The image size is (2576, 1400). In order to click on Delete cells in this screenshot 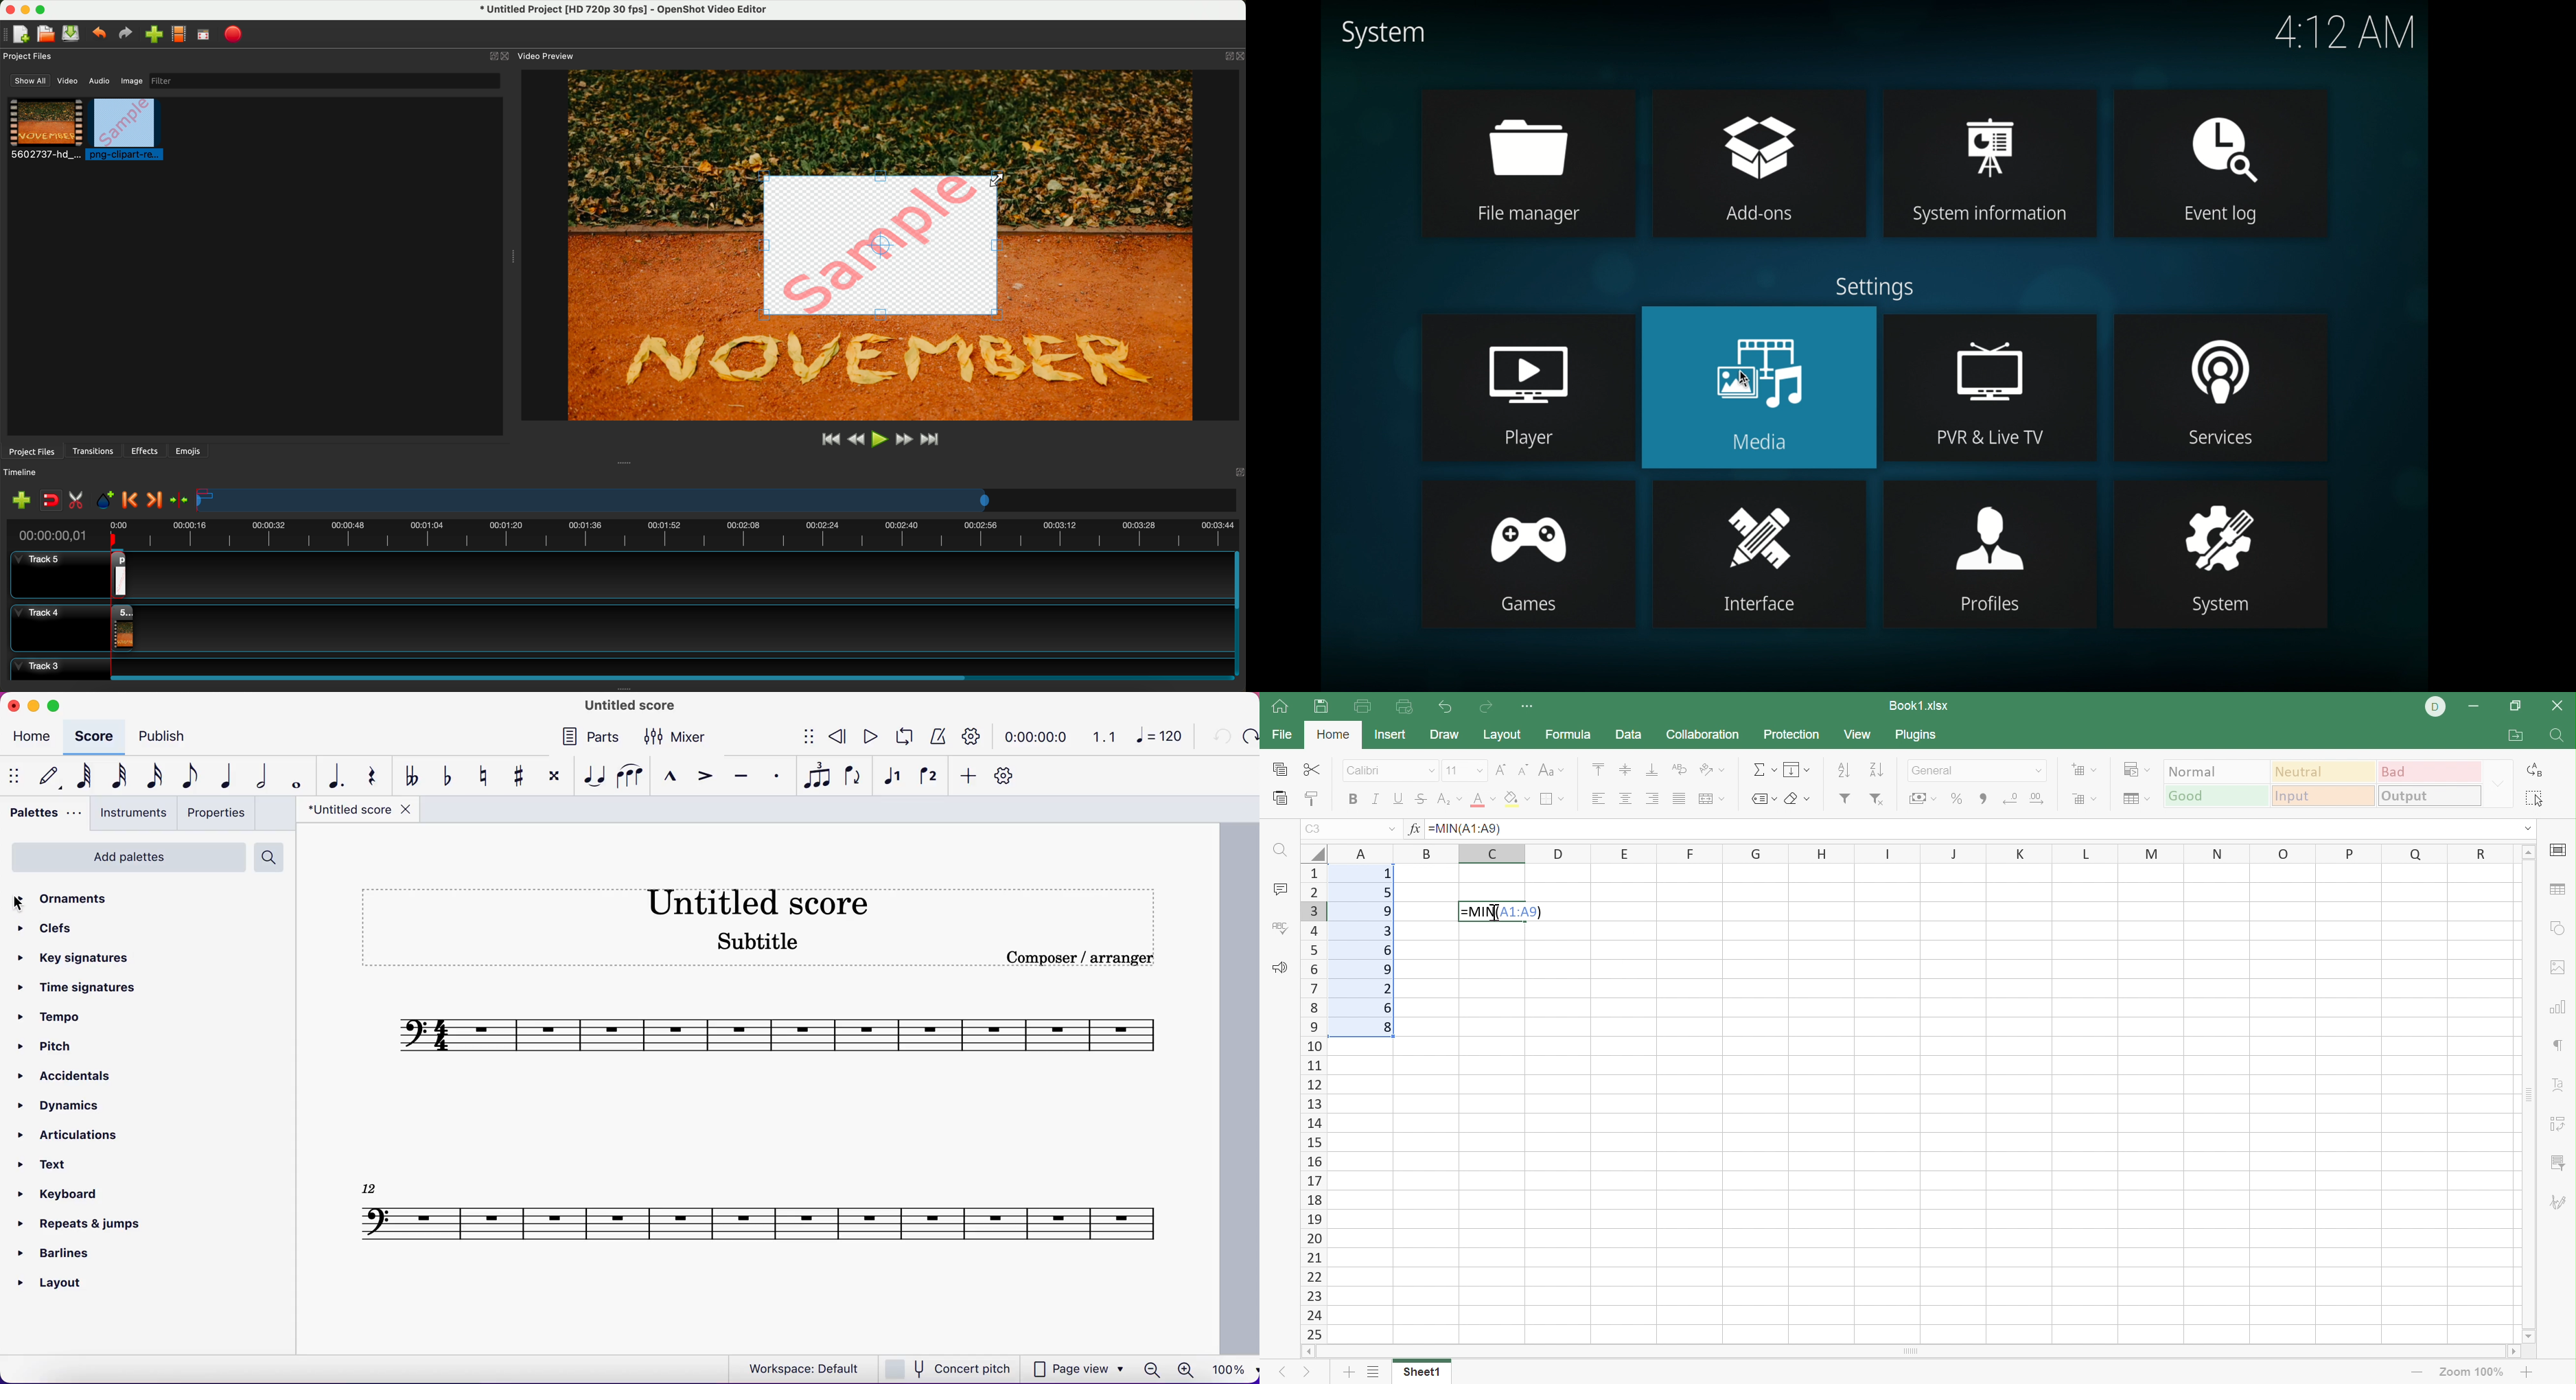, I will do `click(2085, 799)`.